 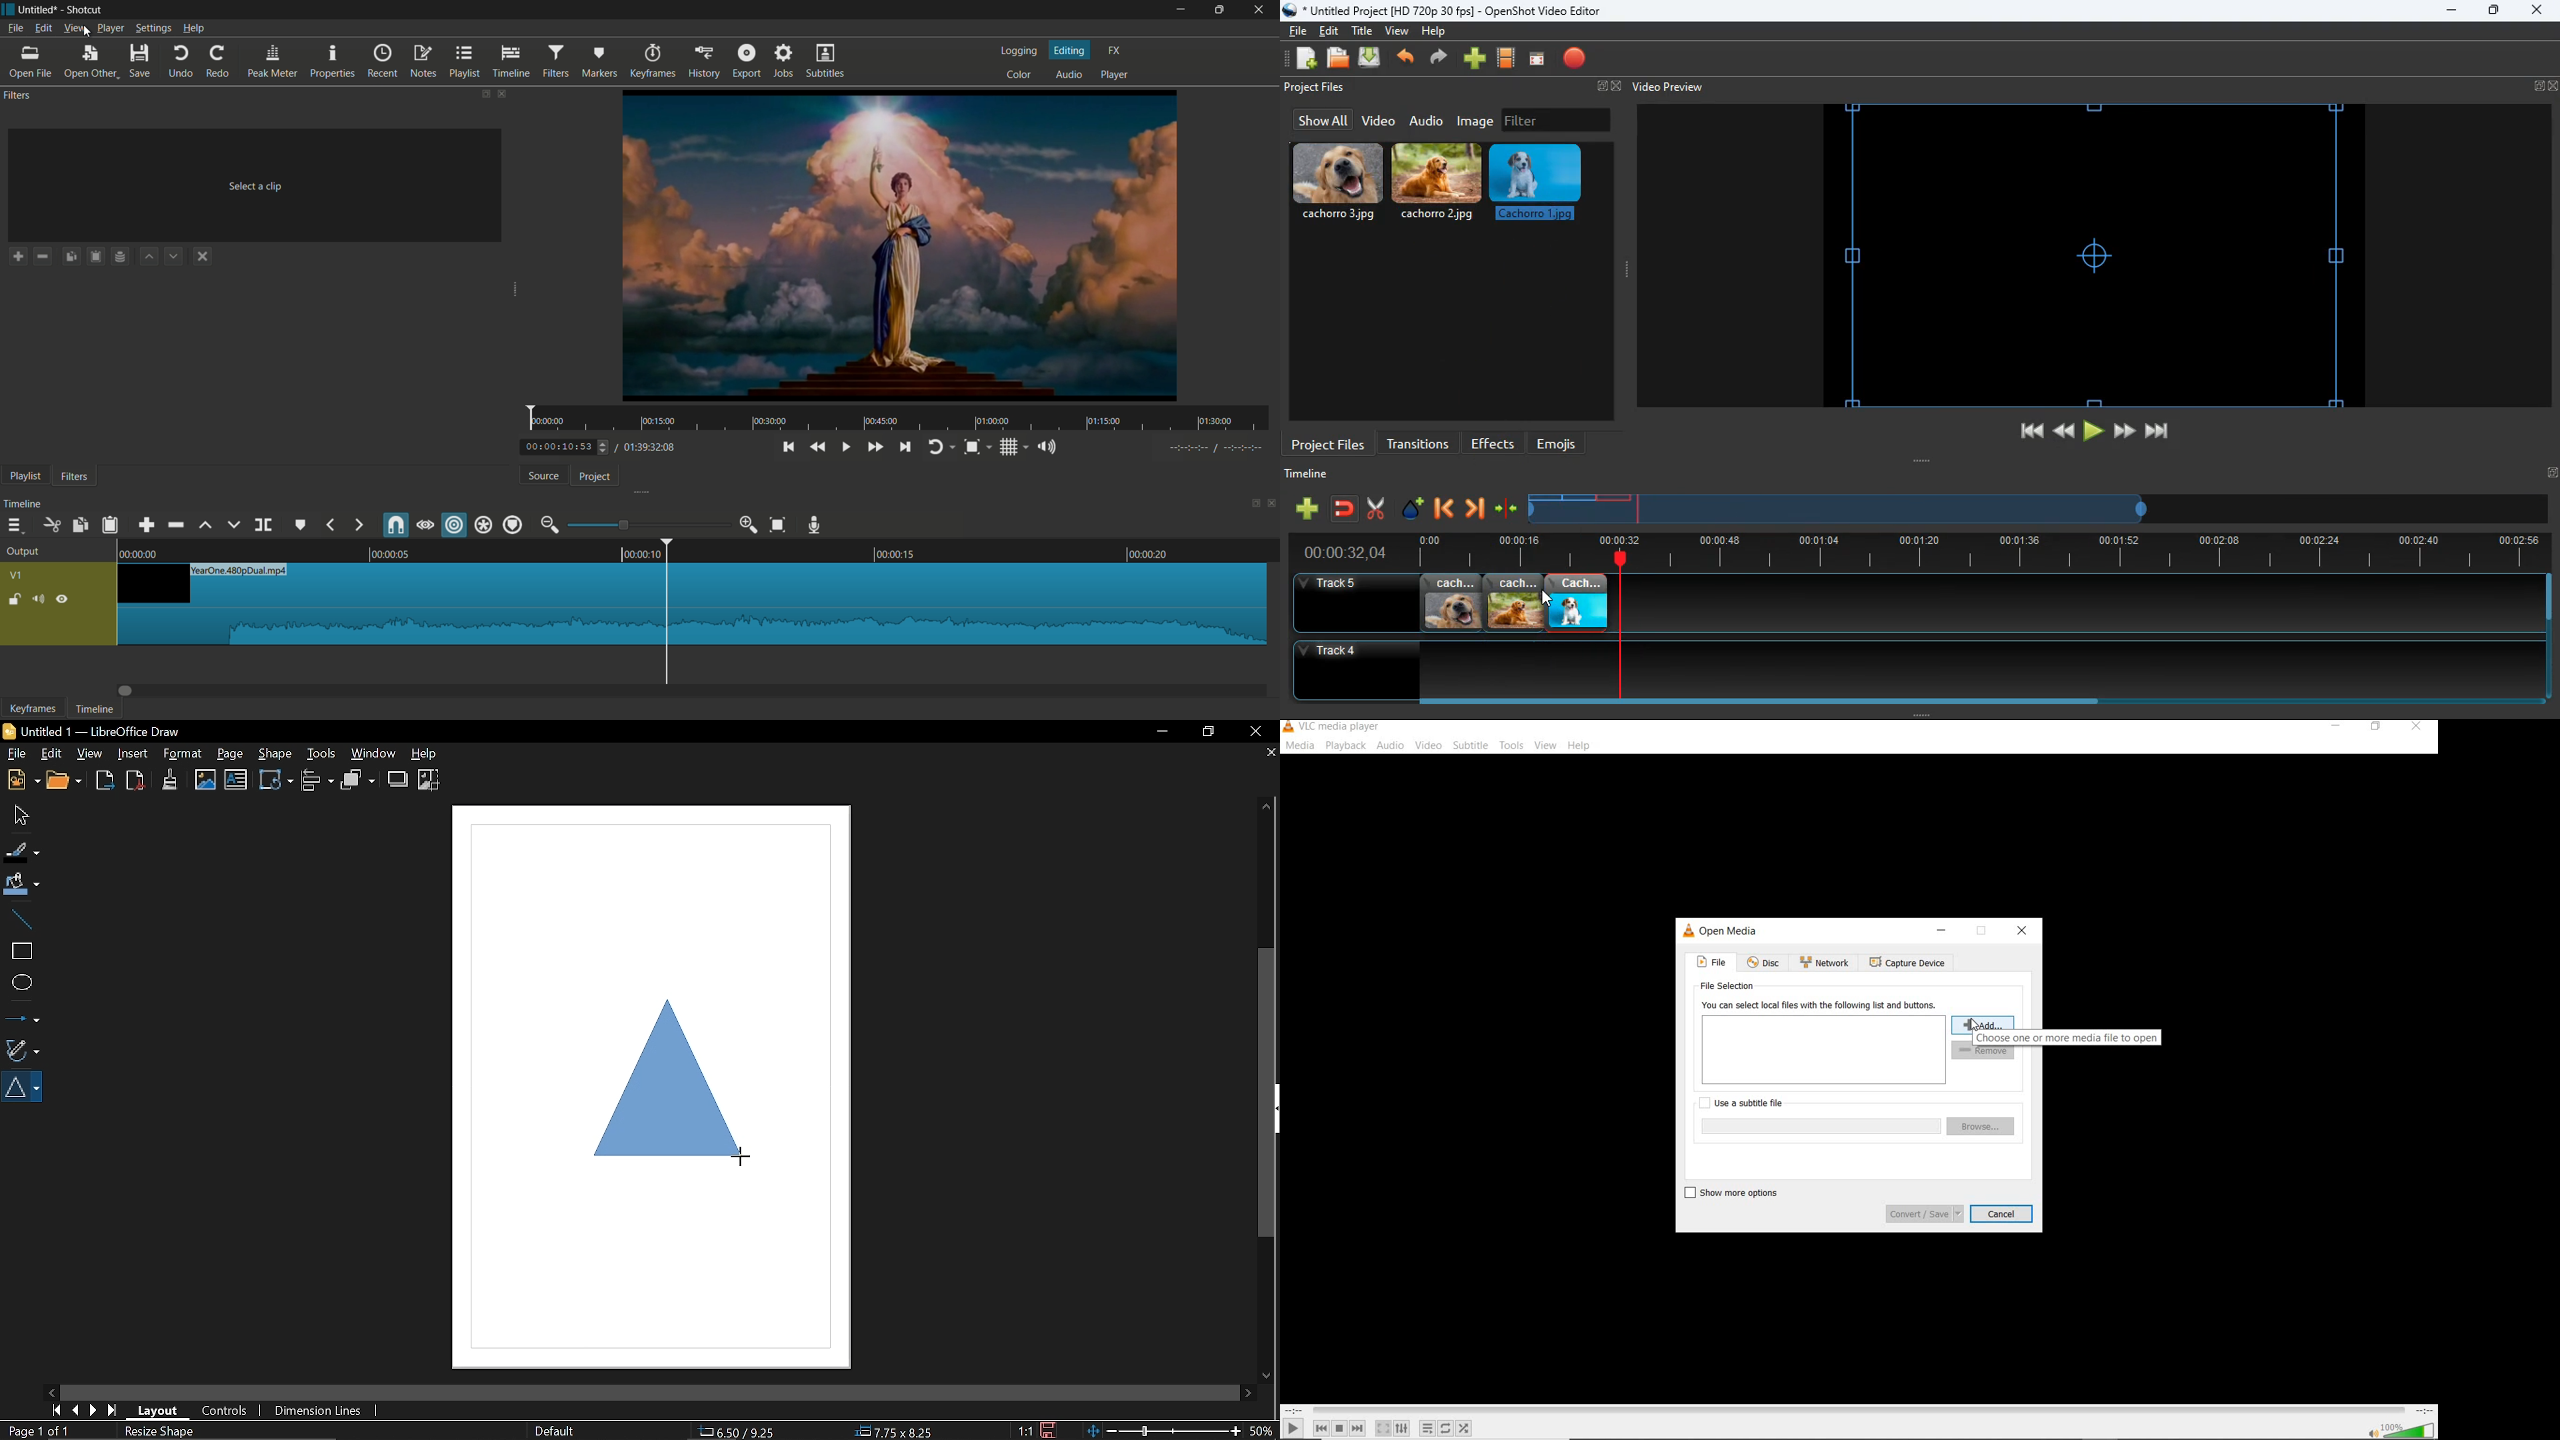 What do you see at coordinates (2061, 431) in the screenshot?
I see `back` at bounding box center [2061, 431].